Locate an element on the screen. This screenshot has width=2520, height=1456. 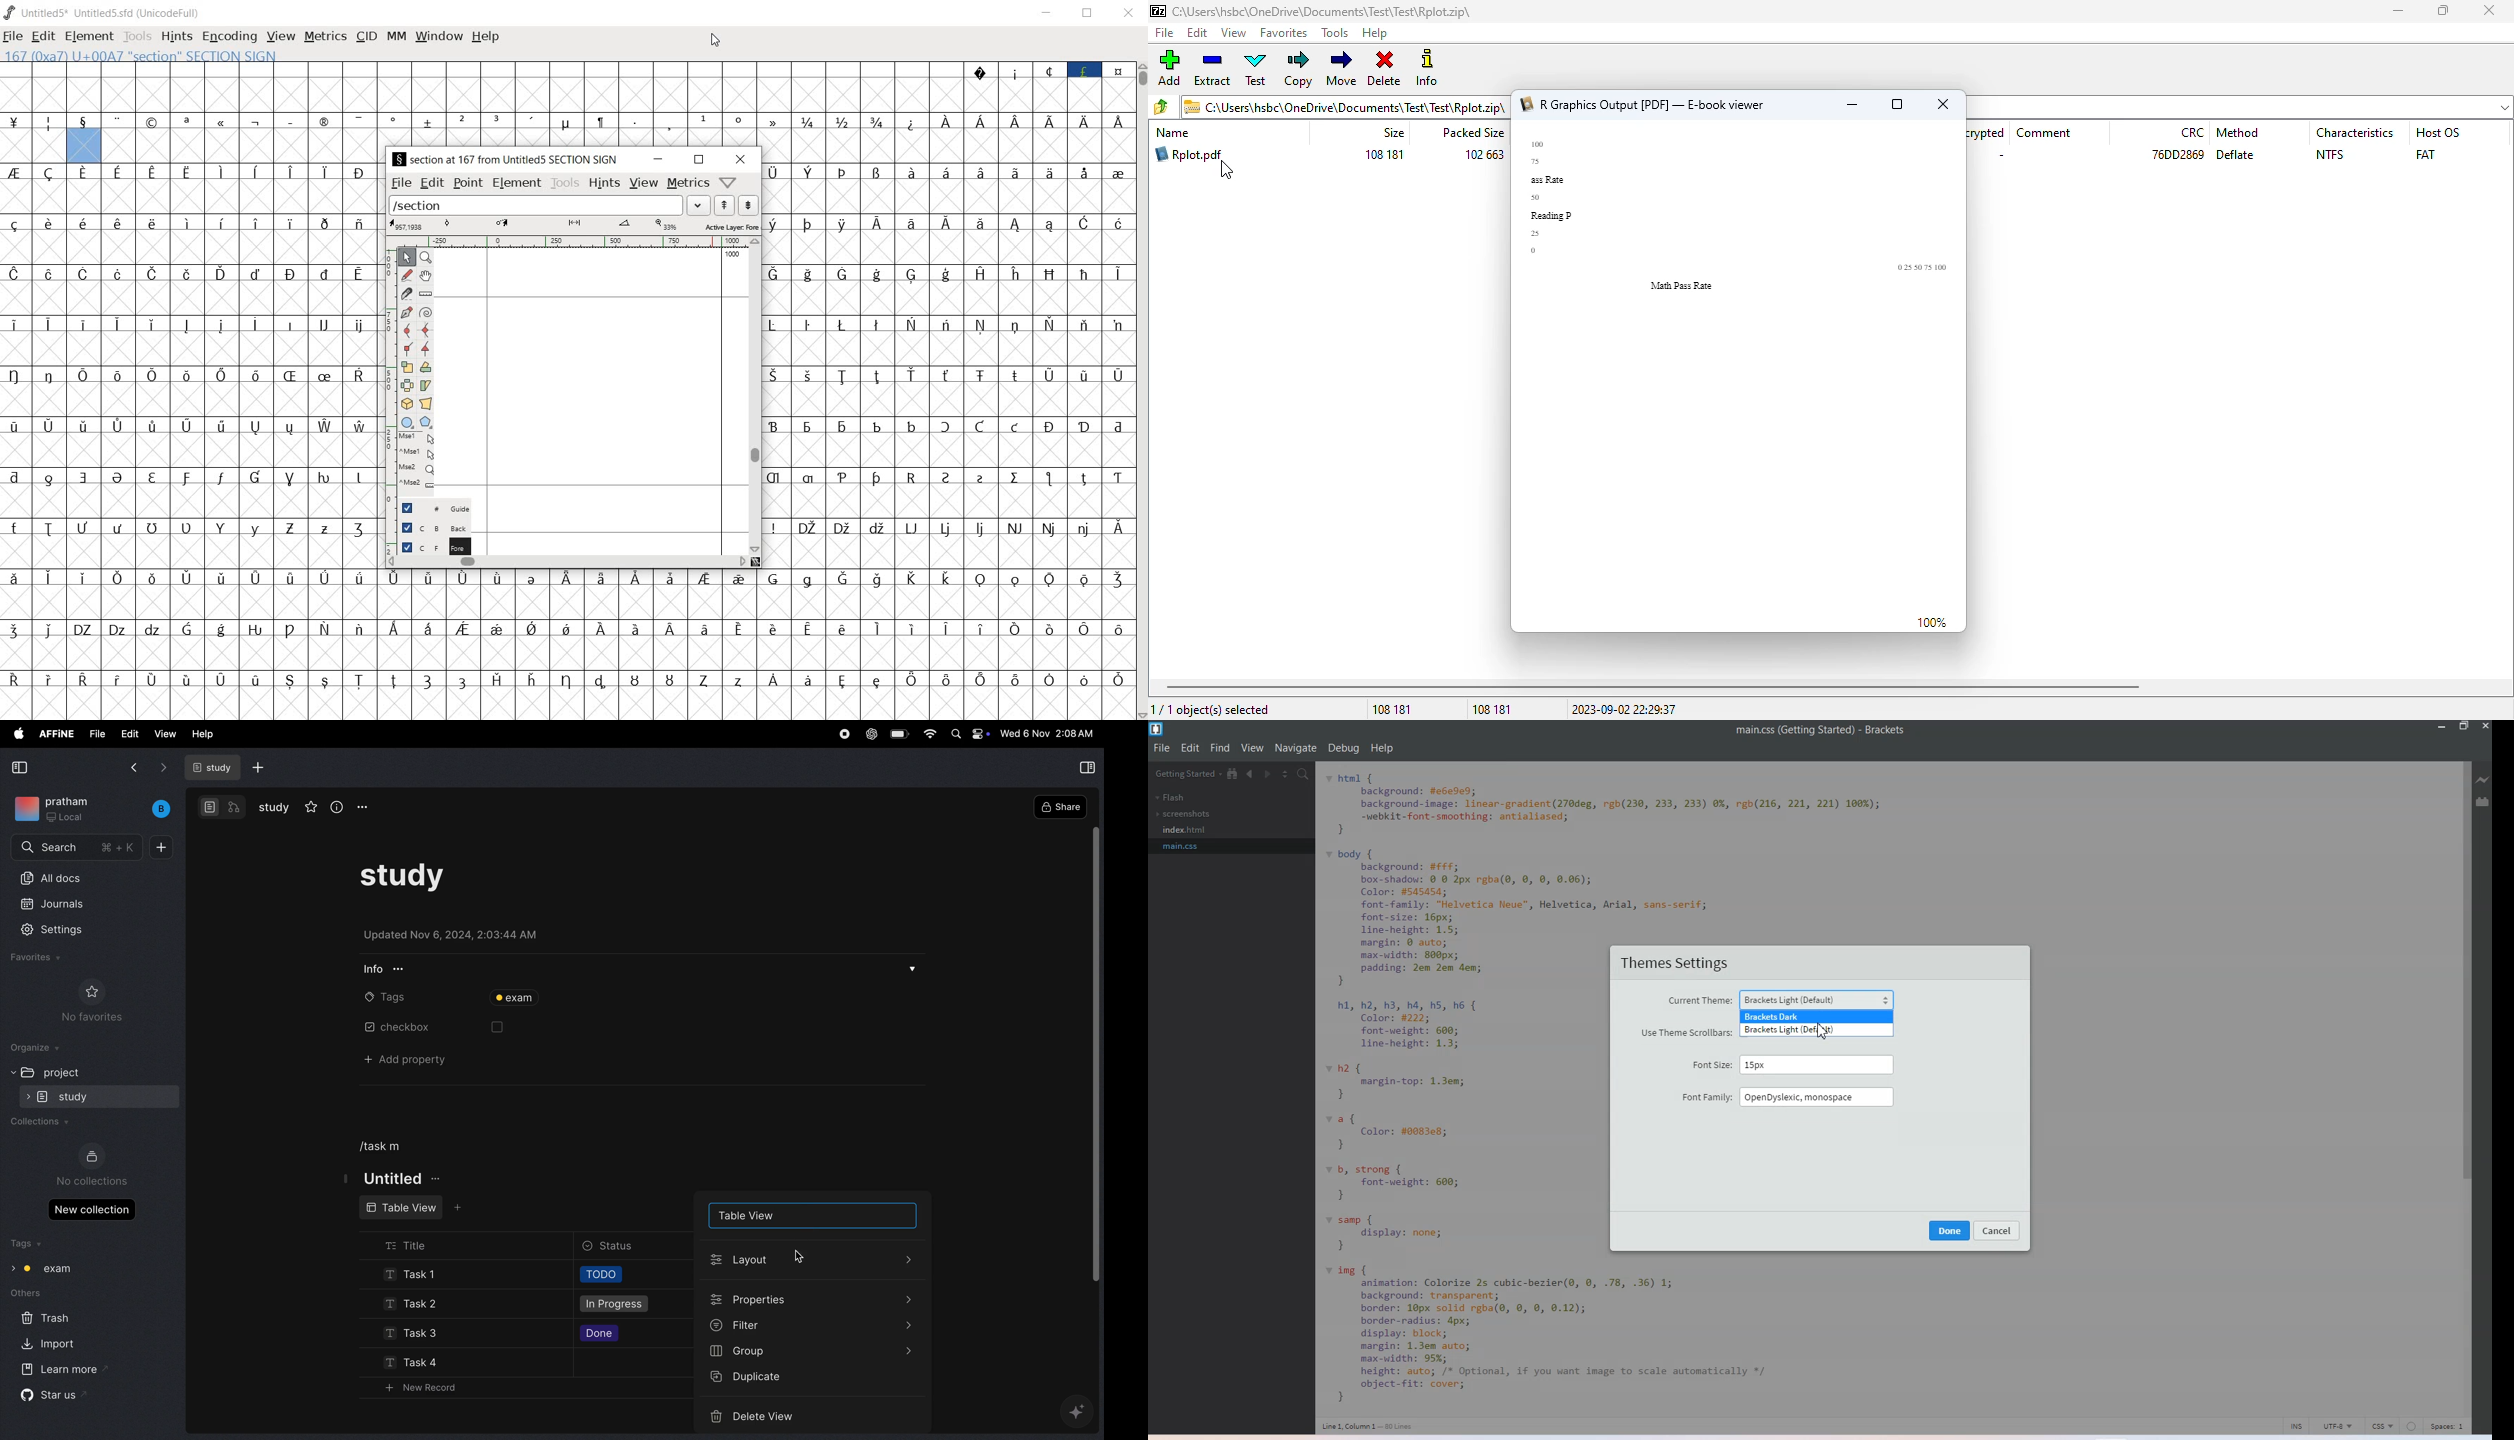
Navigate is located at coordinates (1296, 748).